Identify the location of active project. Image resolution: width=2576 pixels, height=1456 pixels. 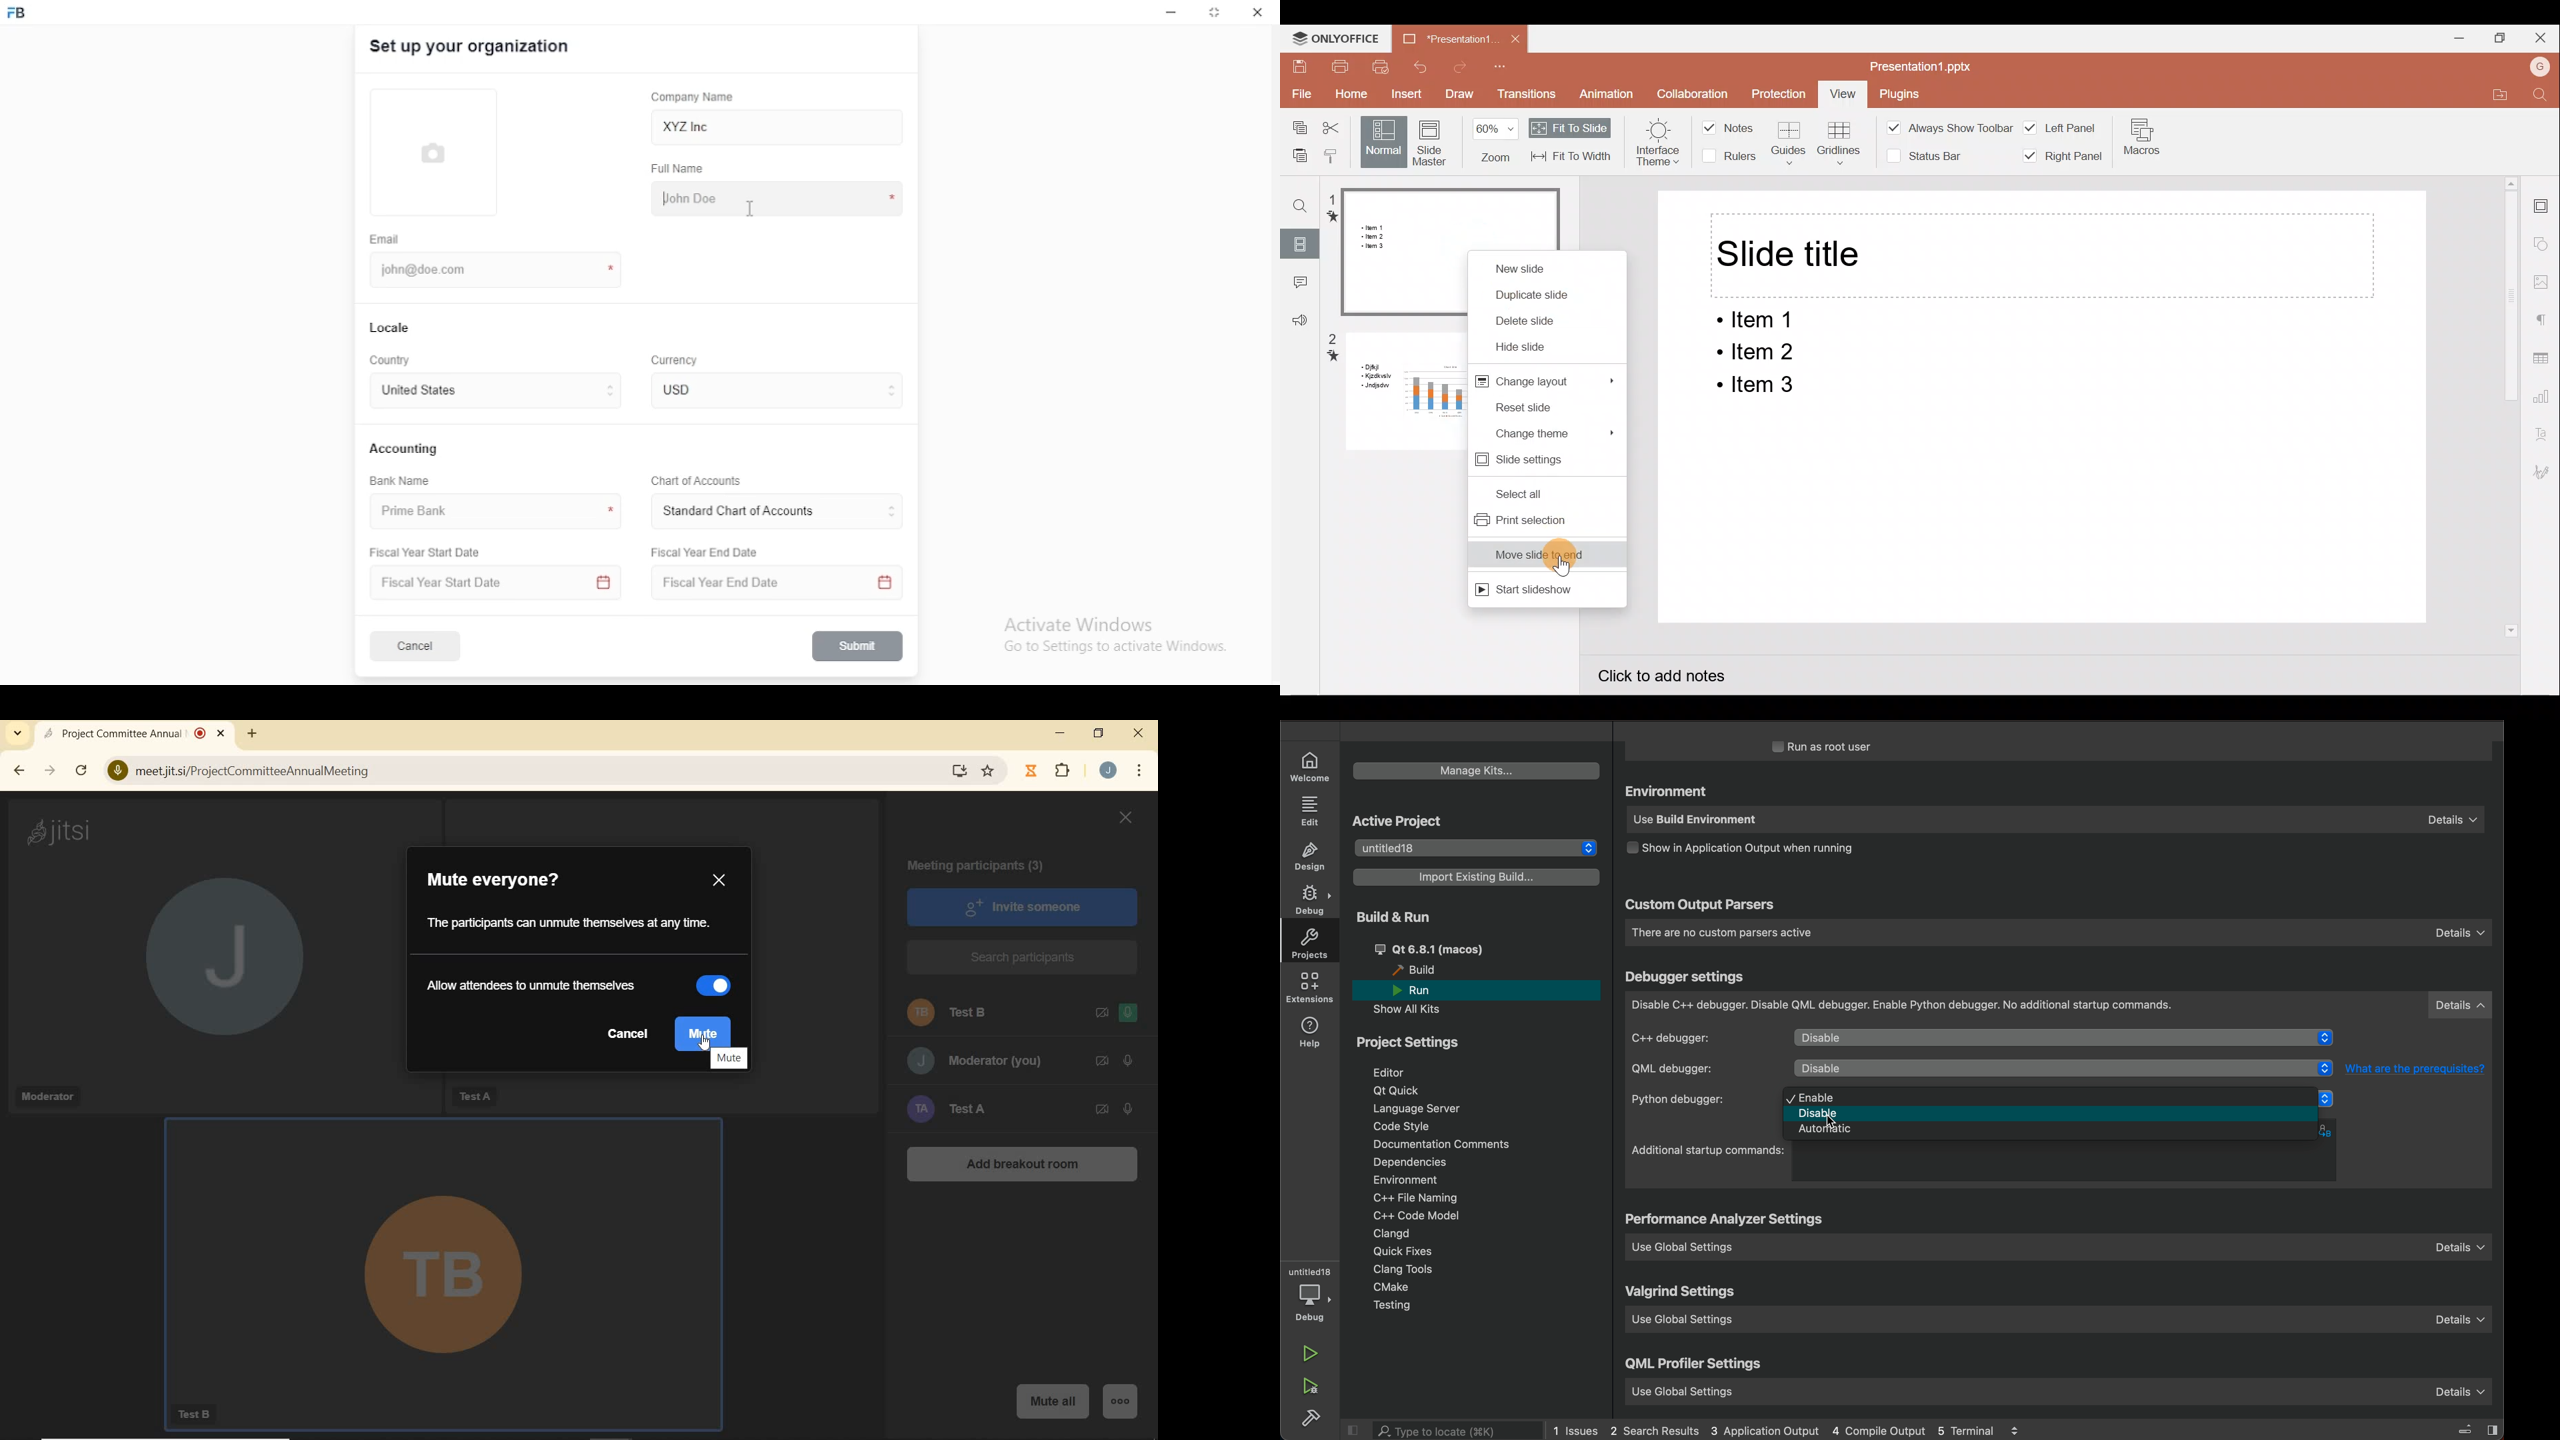
(1397, 821).